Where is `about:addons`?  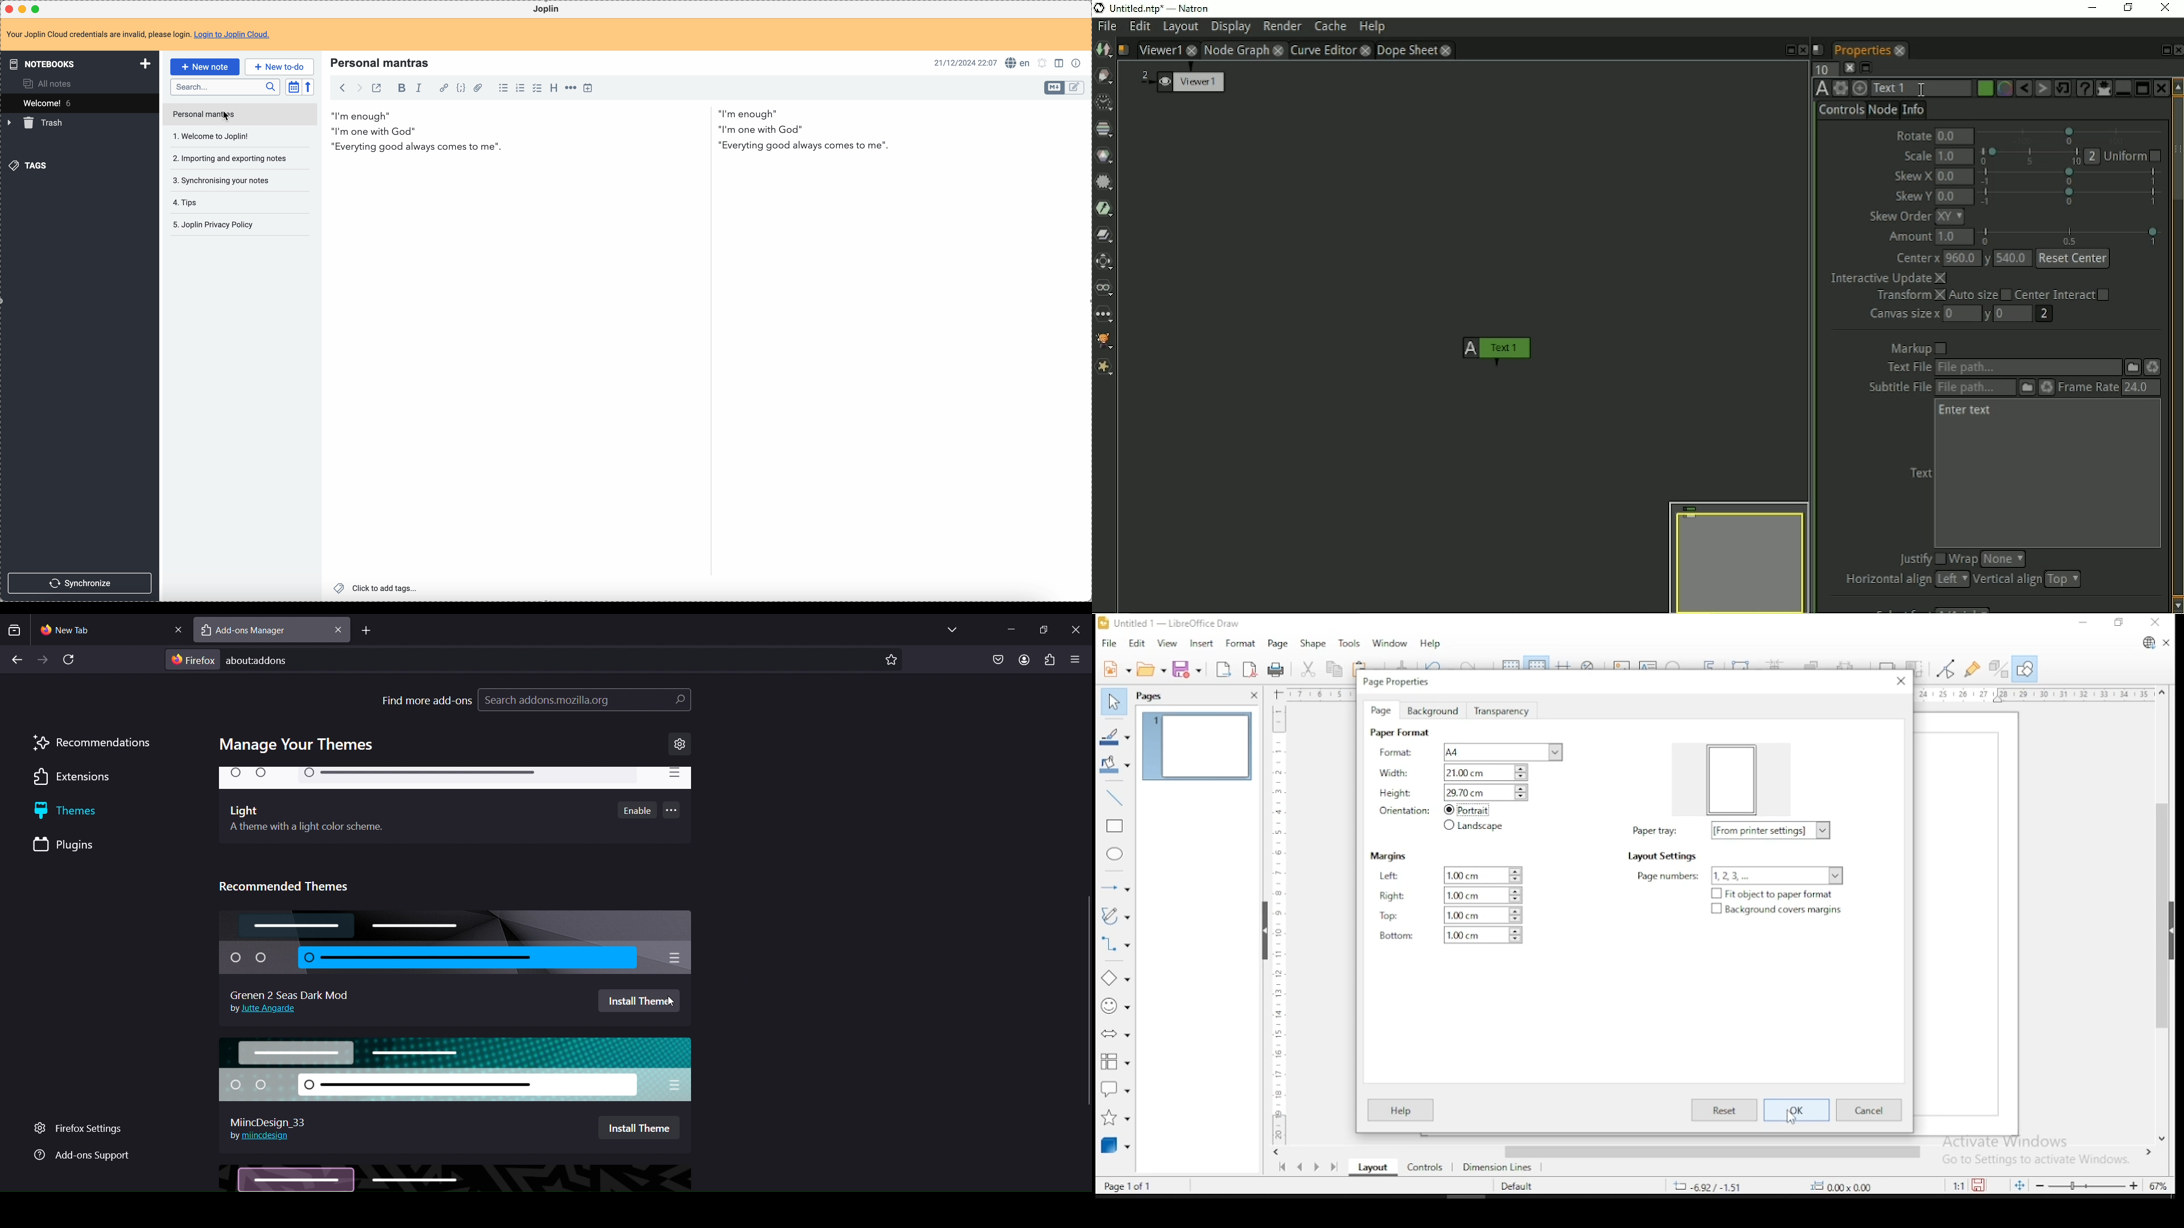
about:addons is located at coordinates (278, 661).